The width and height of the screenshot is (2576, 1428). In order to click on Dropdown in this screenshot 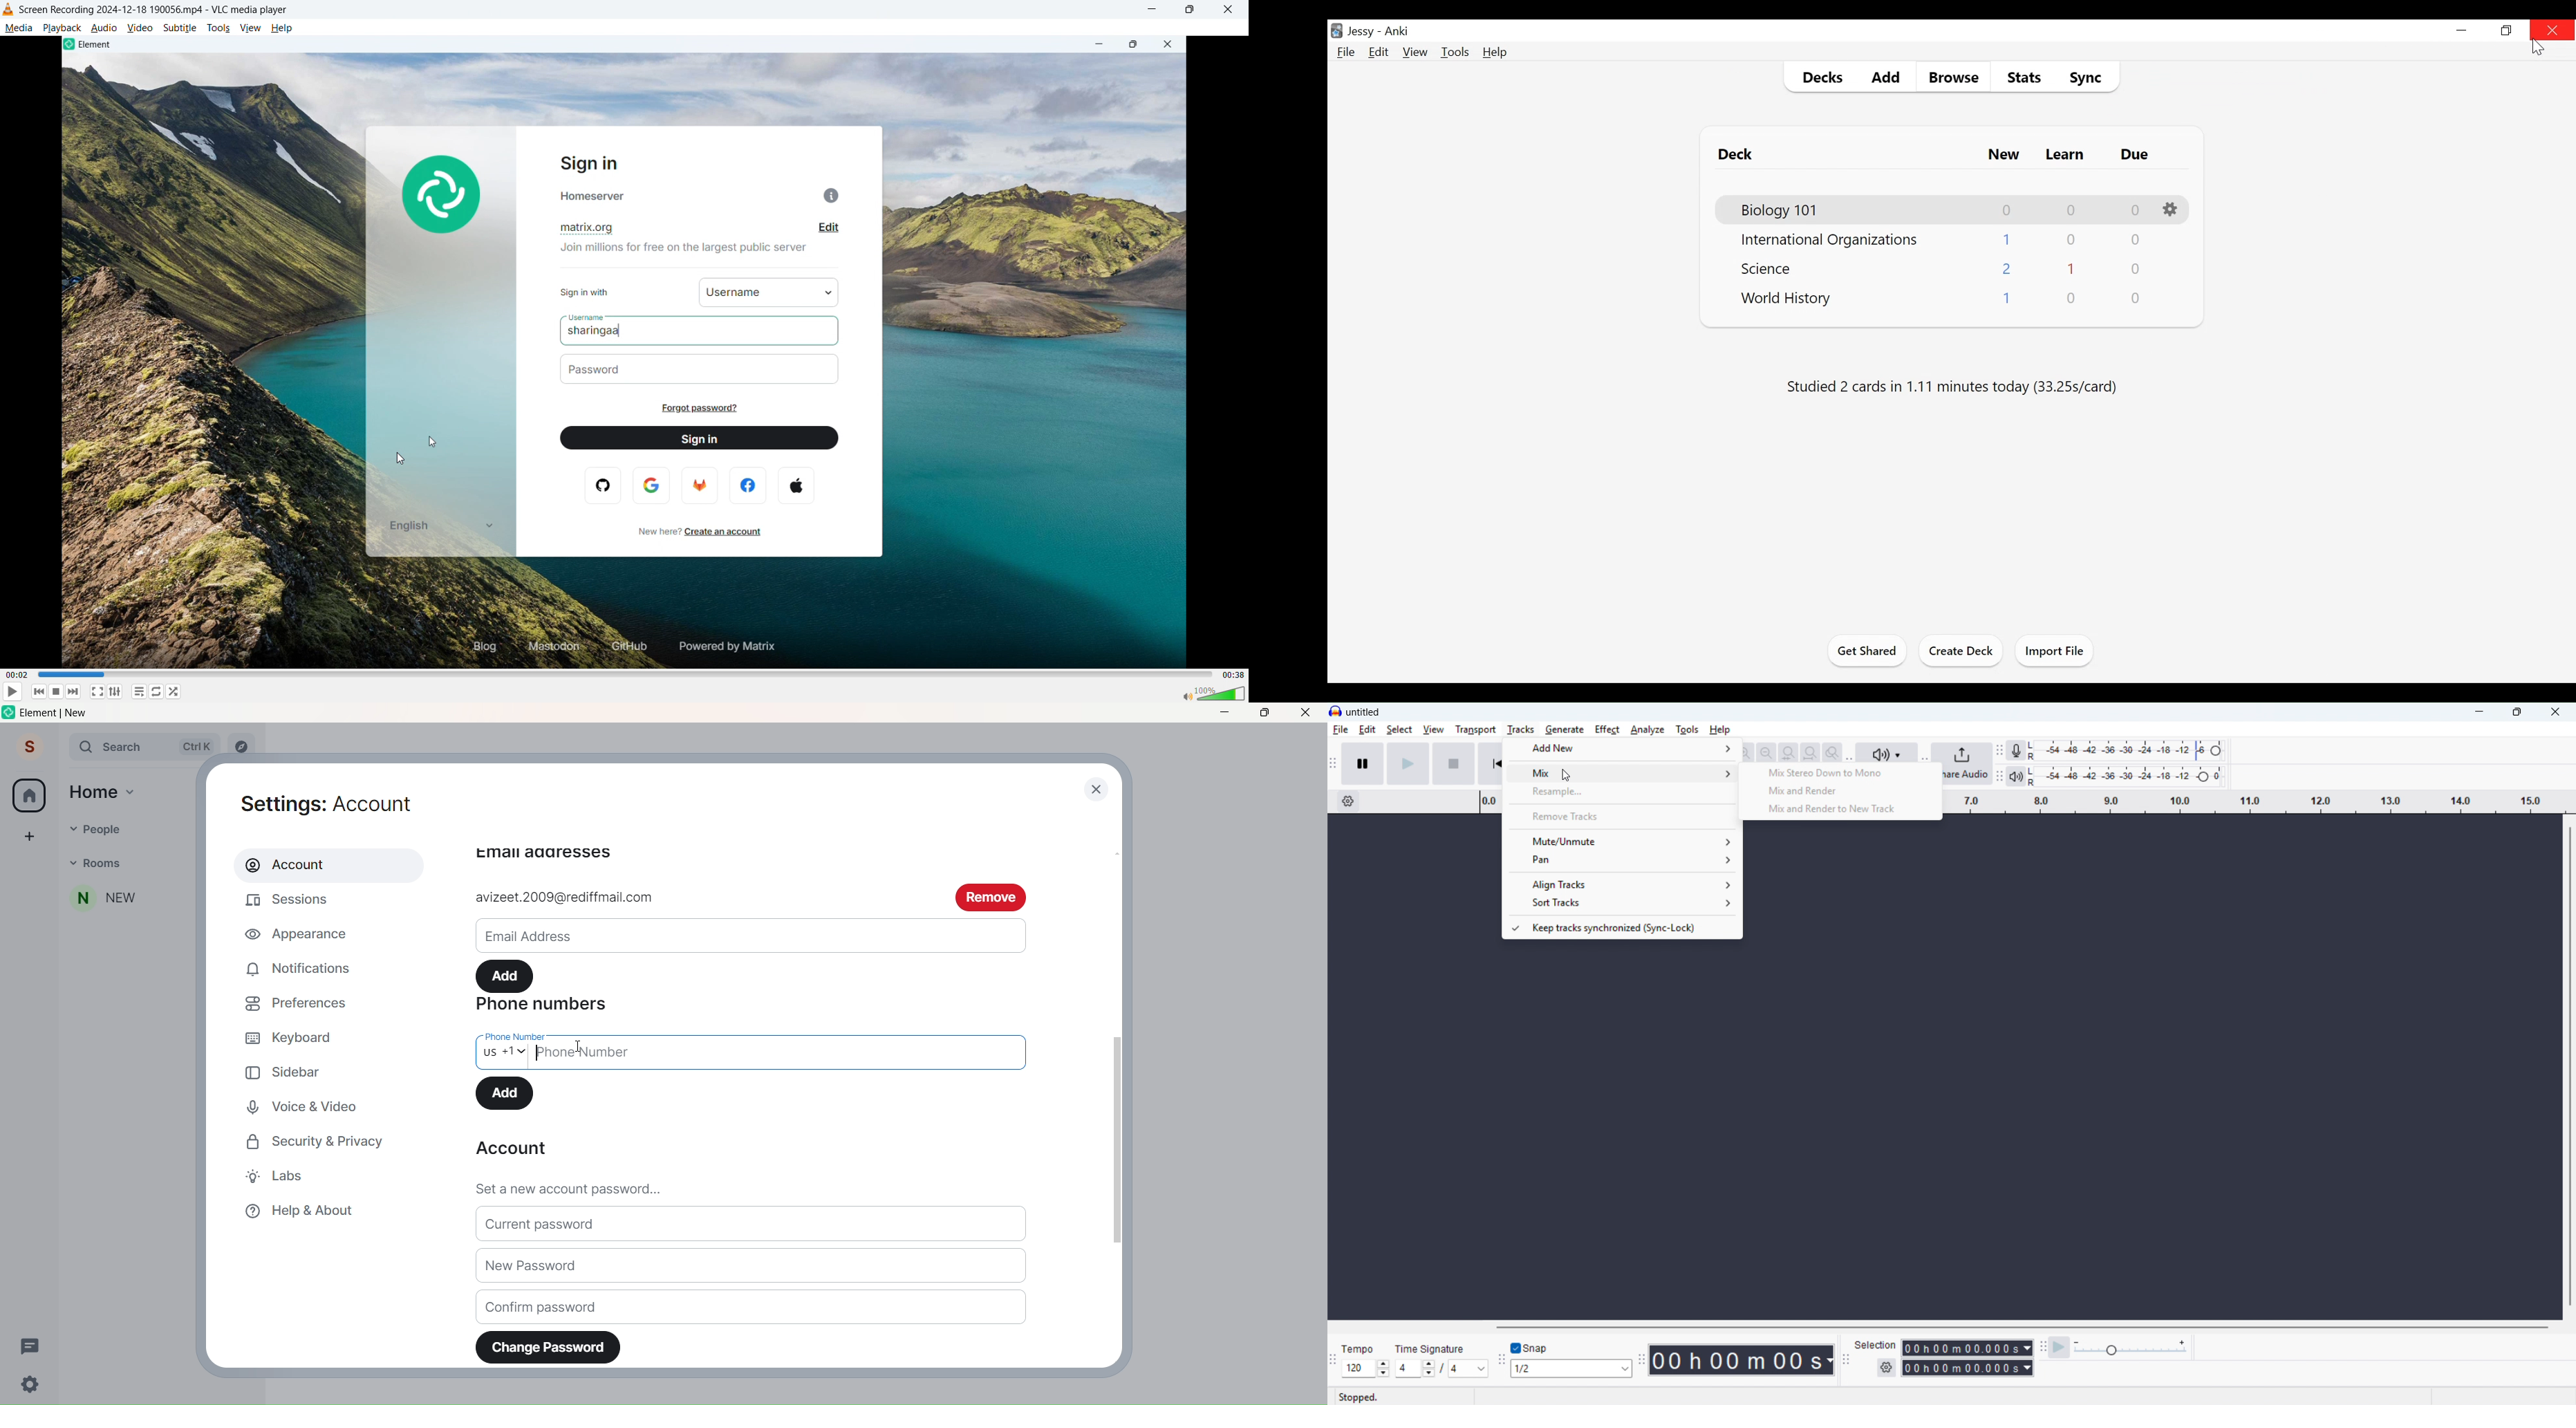, I will do `click(72, 862)`.